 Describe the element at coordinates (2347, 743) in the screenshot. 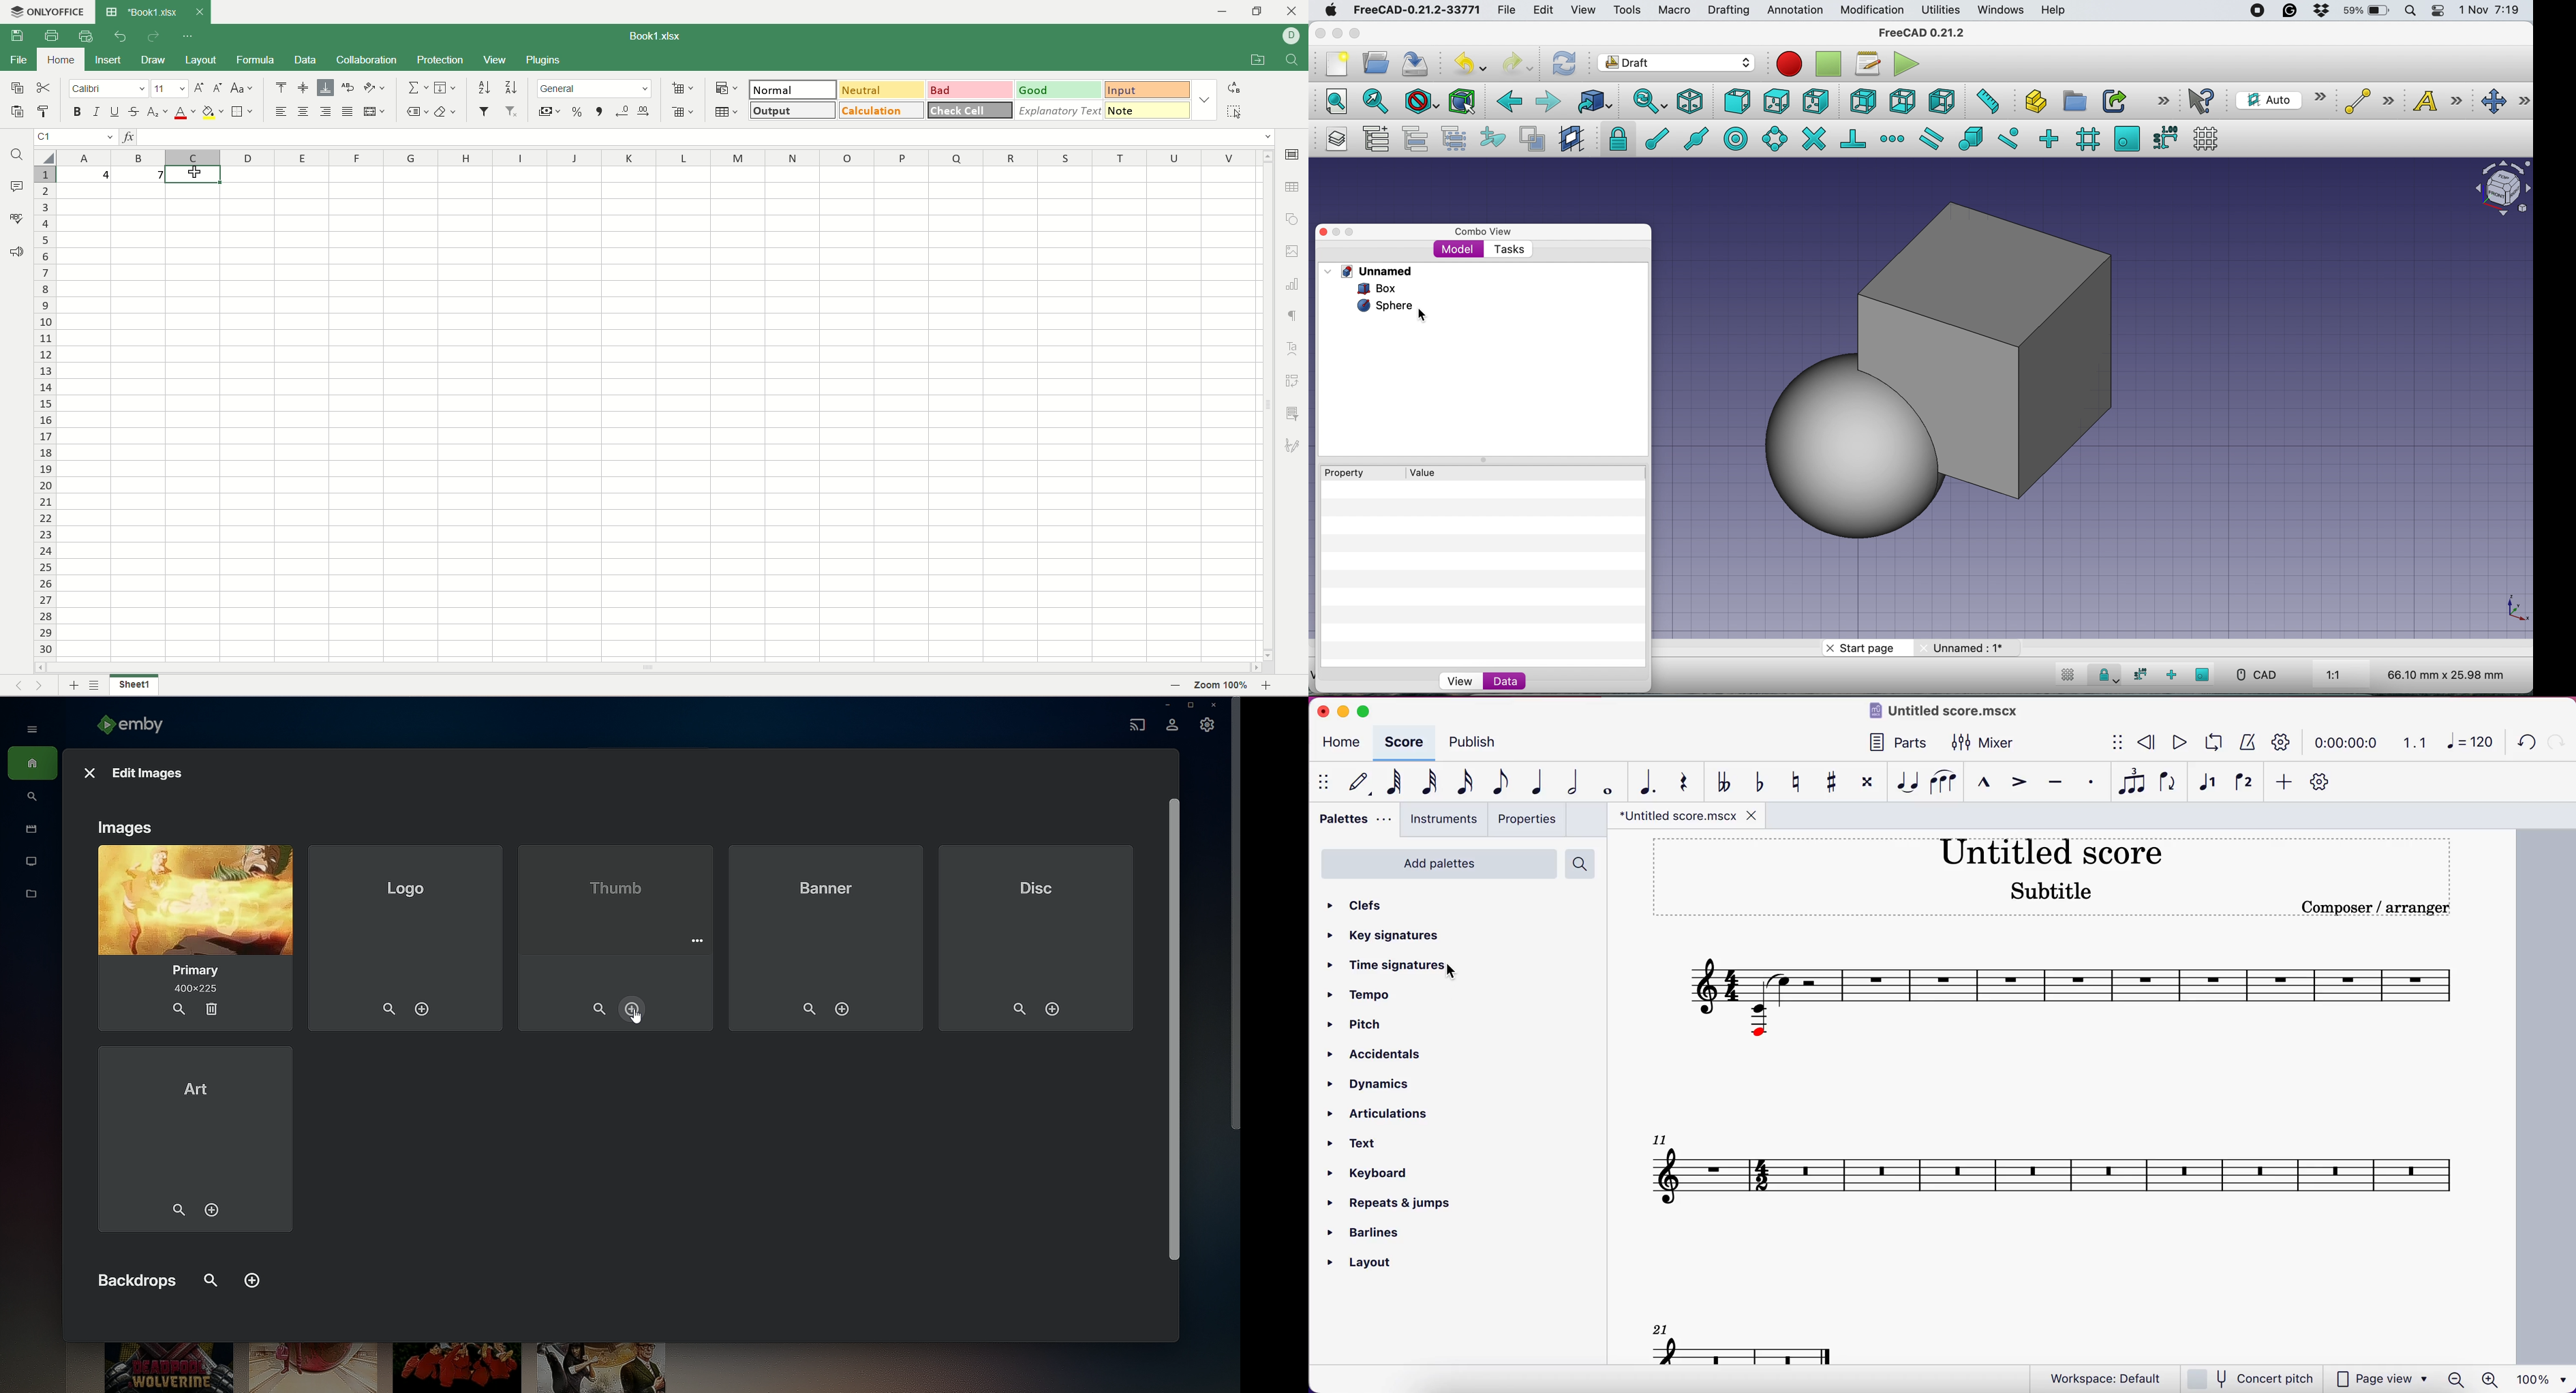

I see `0:00:00:0` at that location.